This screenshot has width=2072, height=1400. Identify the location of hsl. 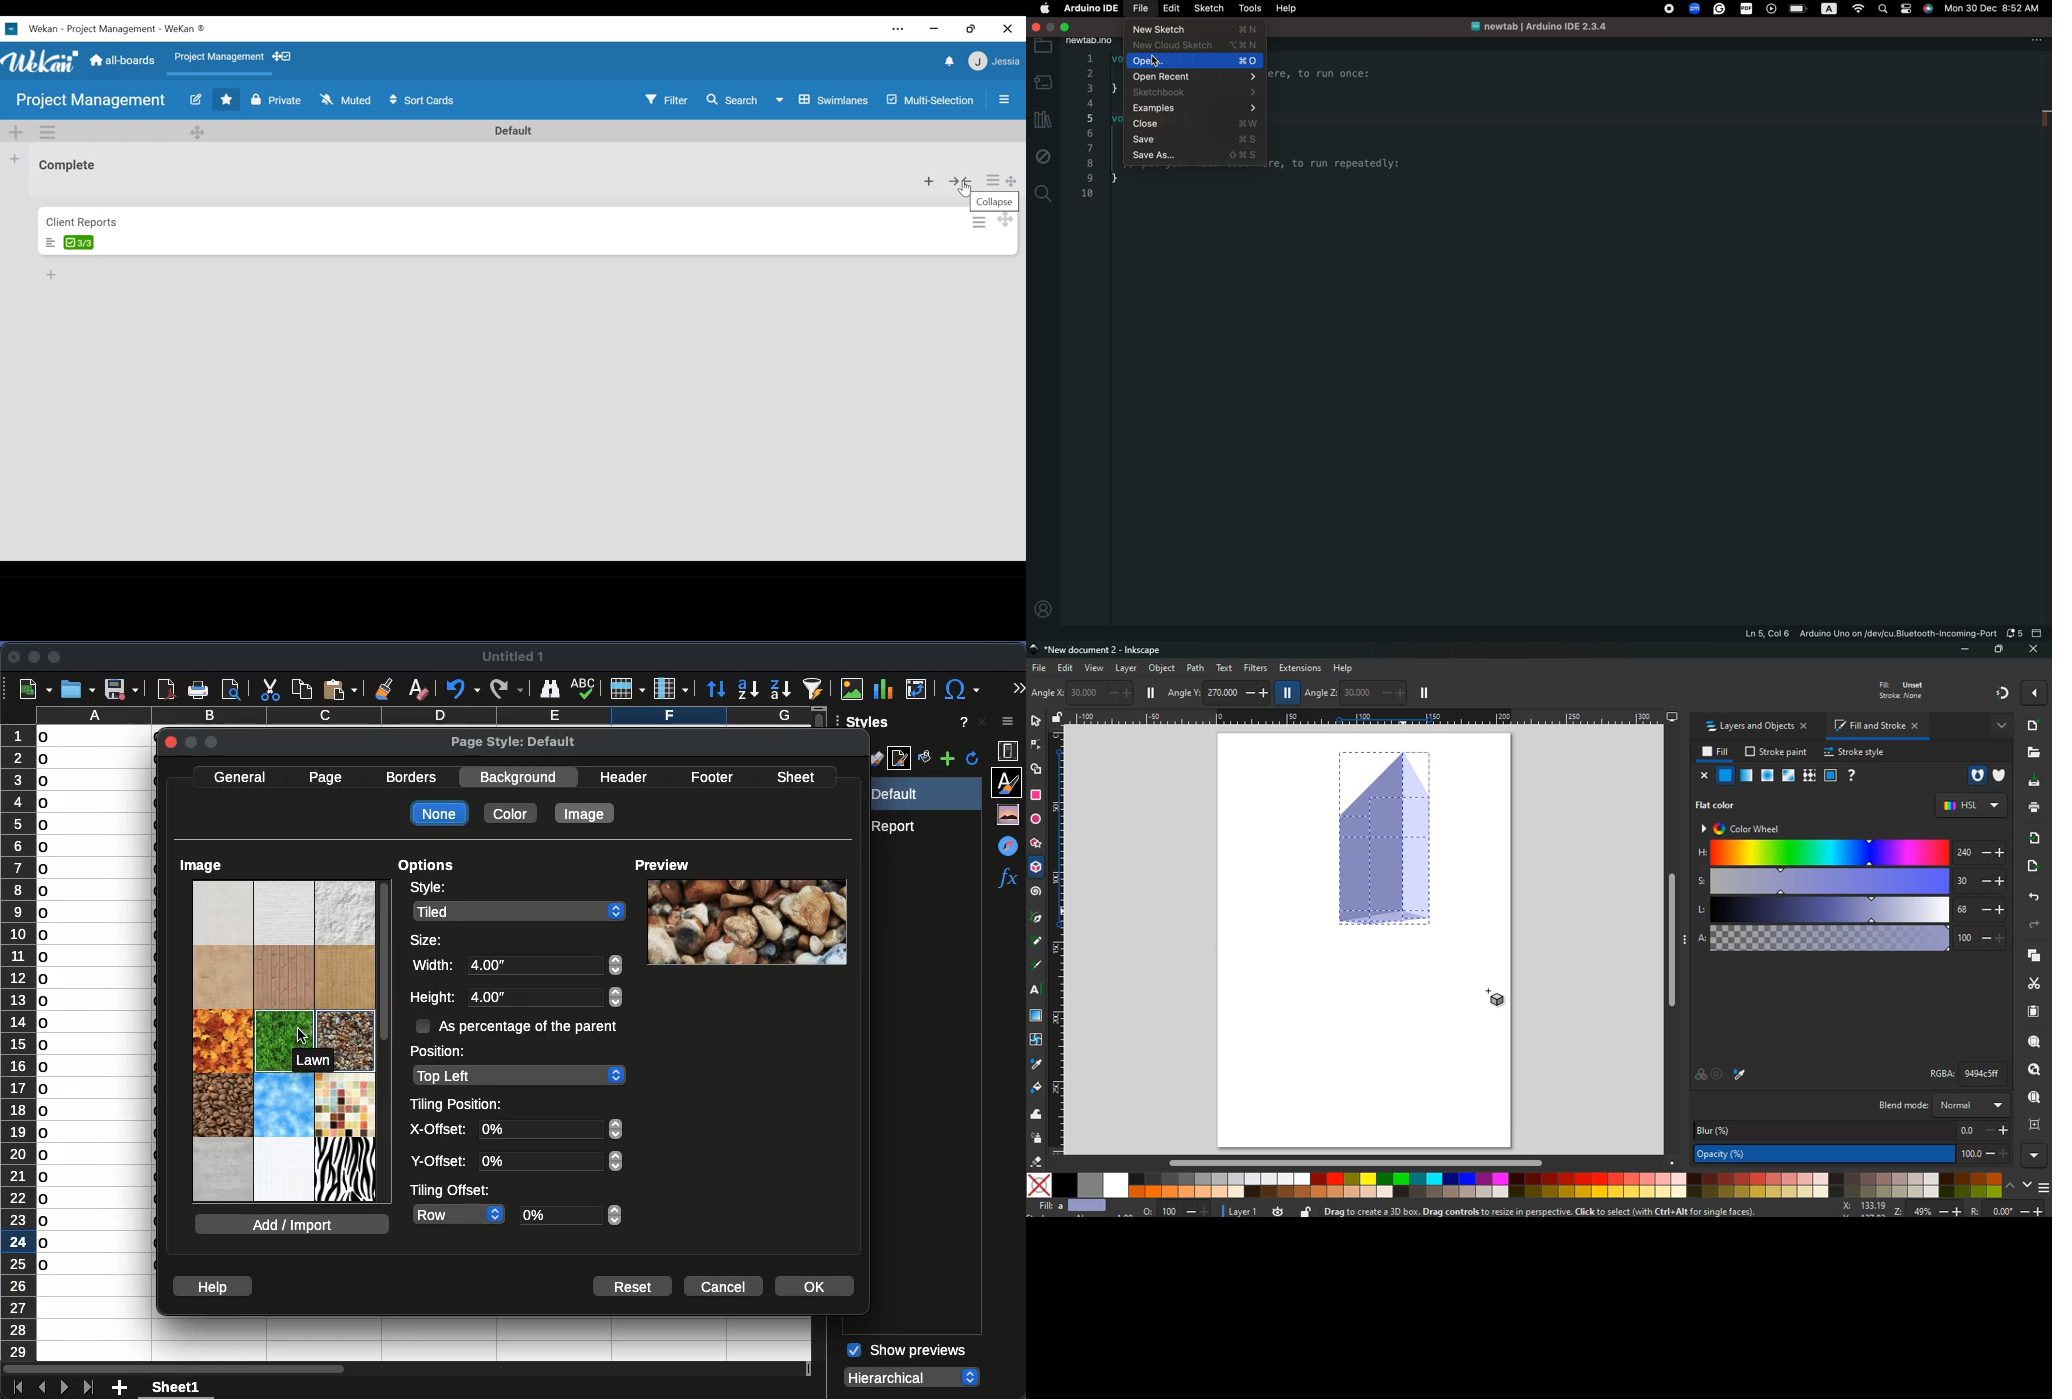
(1970, 805).